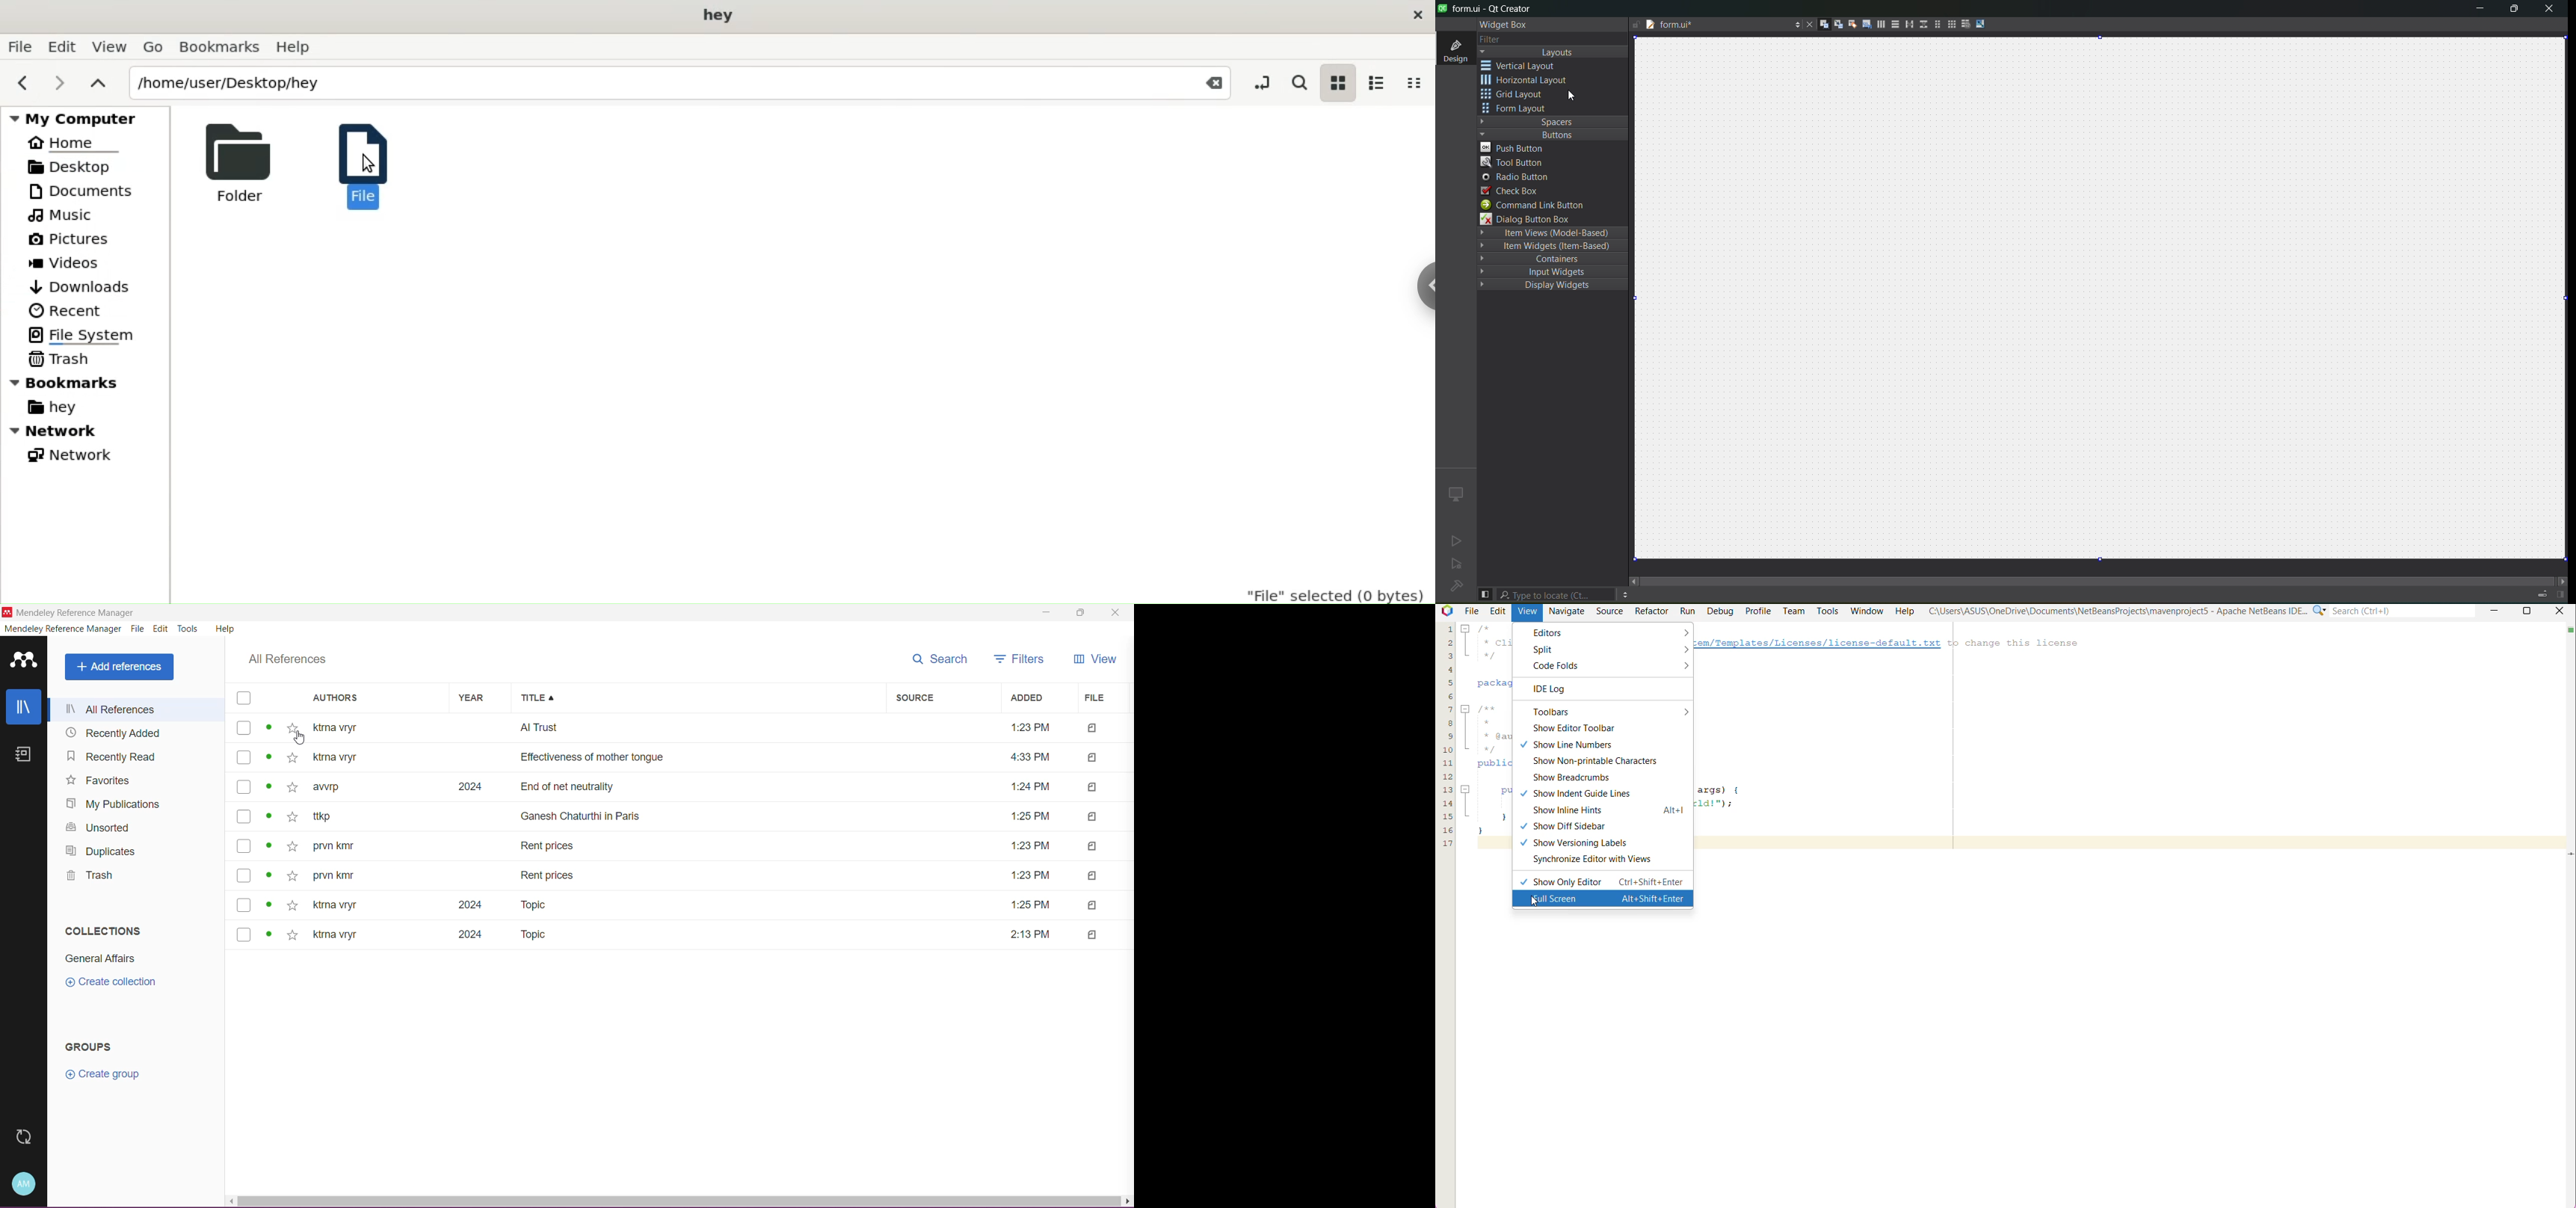 Image resolution: width=2576 pixels, height=1232 pixels. What do you see at coordinates (1516, 109) in the screenshot?
I see `form layout` at bounding box center [1516, 109].